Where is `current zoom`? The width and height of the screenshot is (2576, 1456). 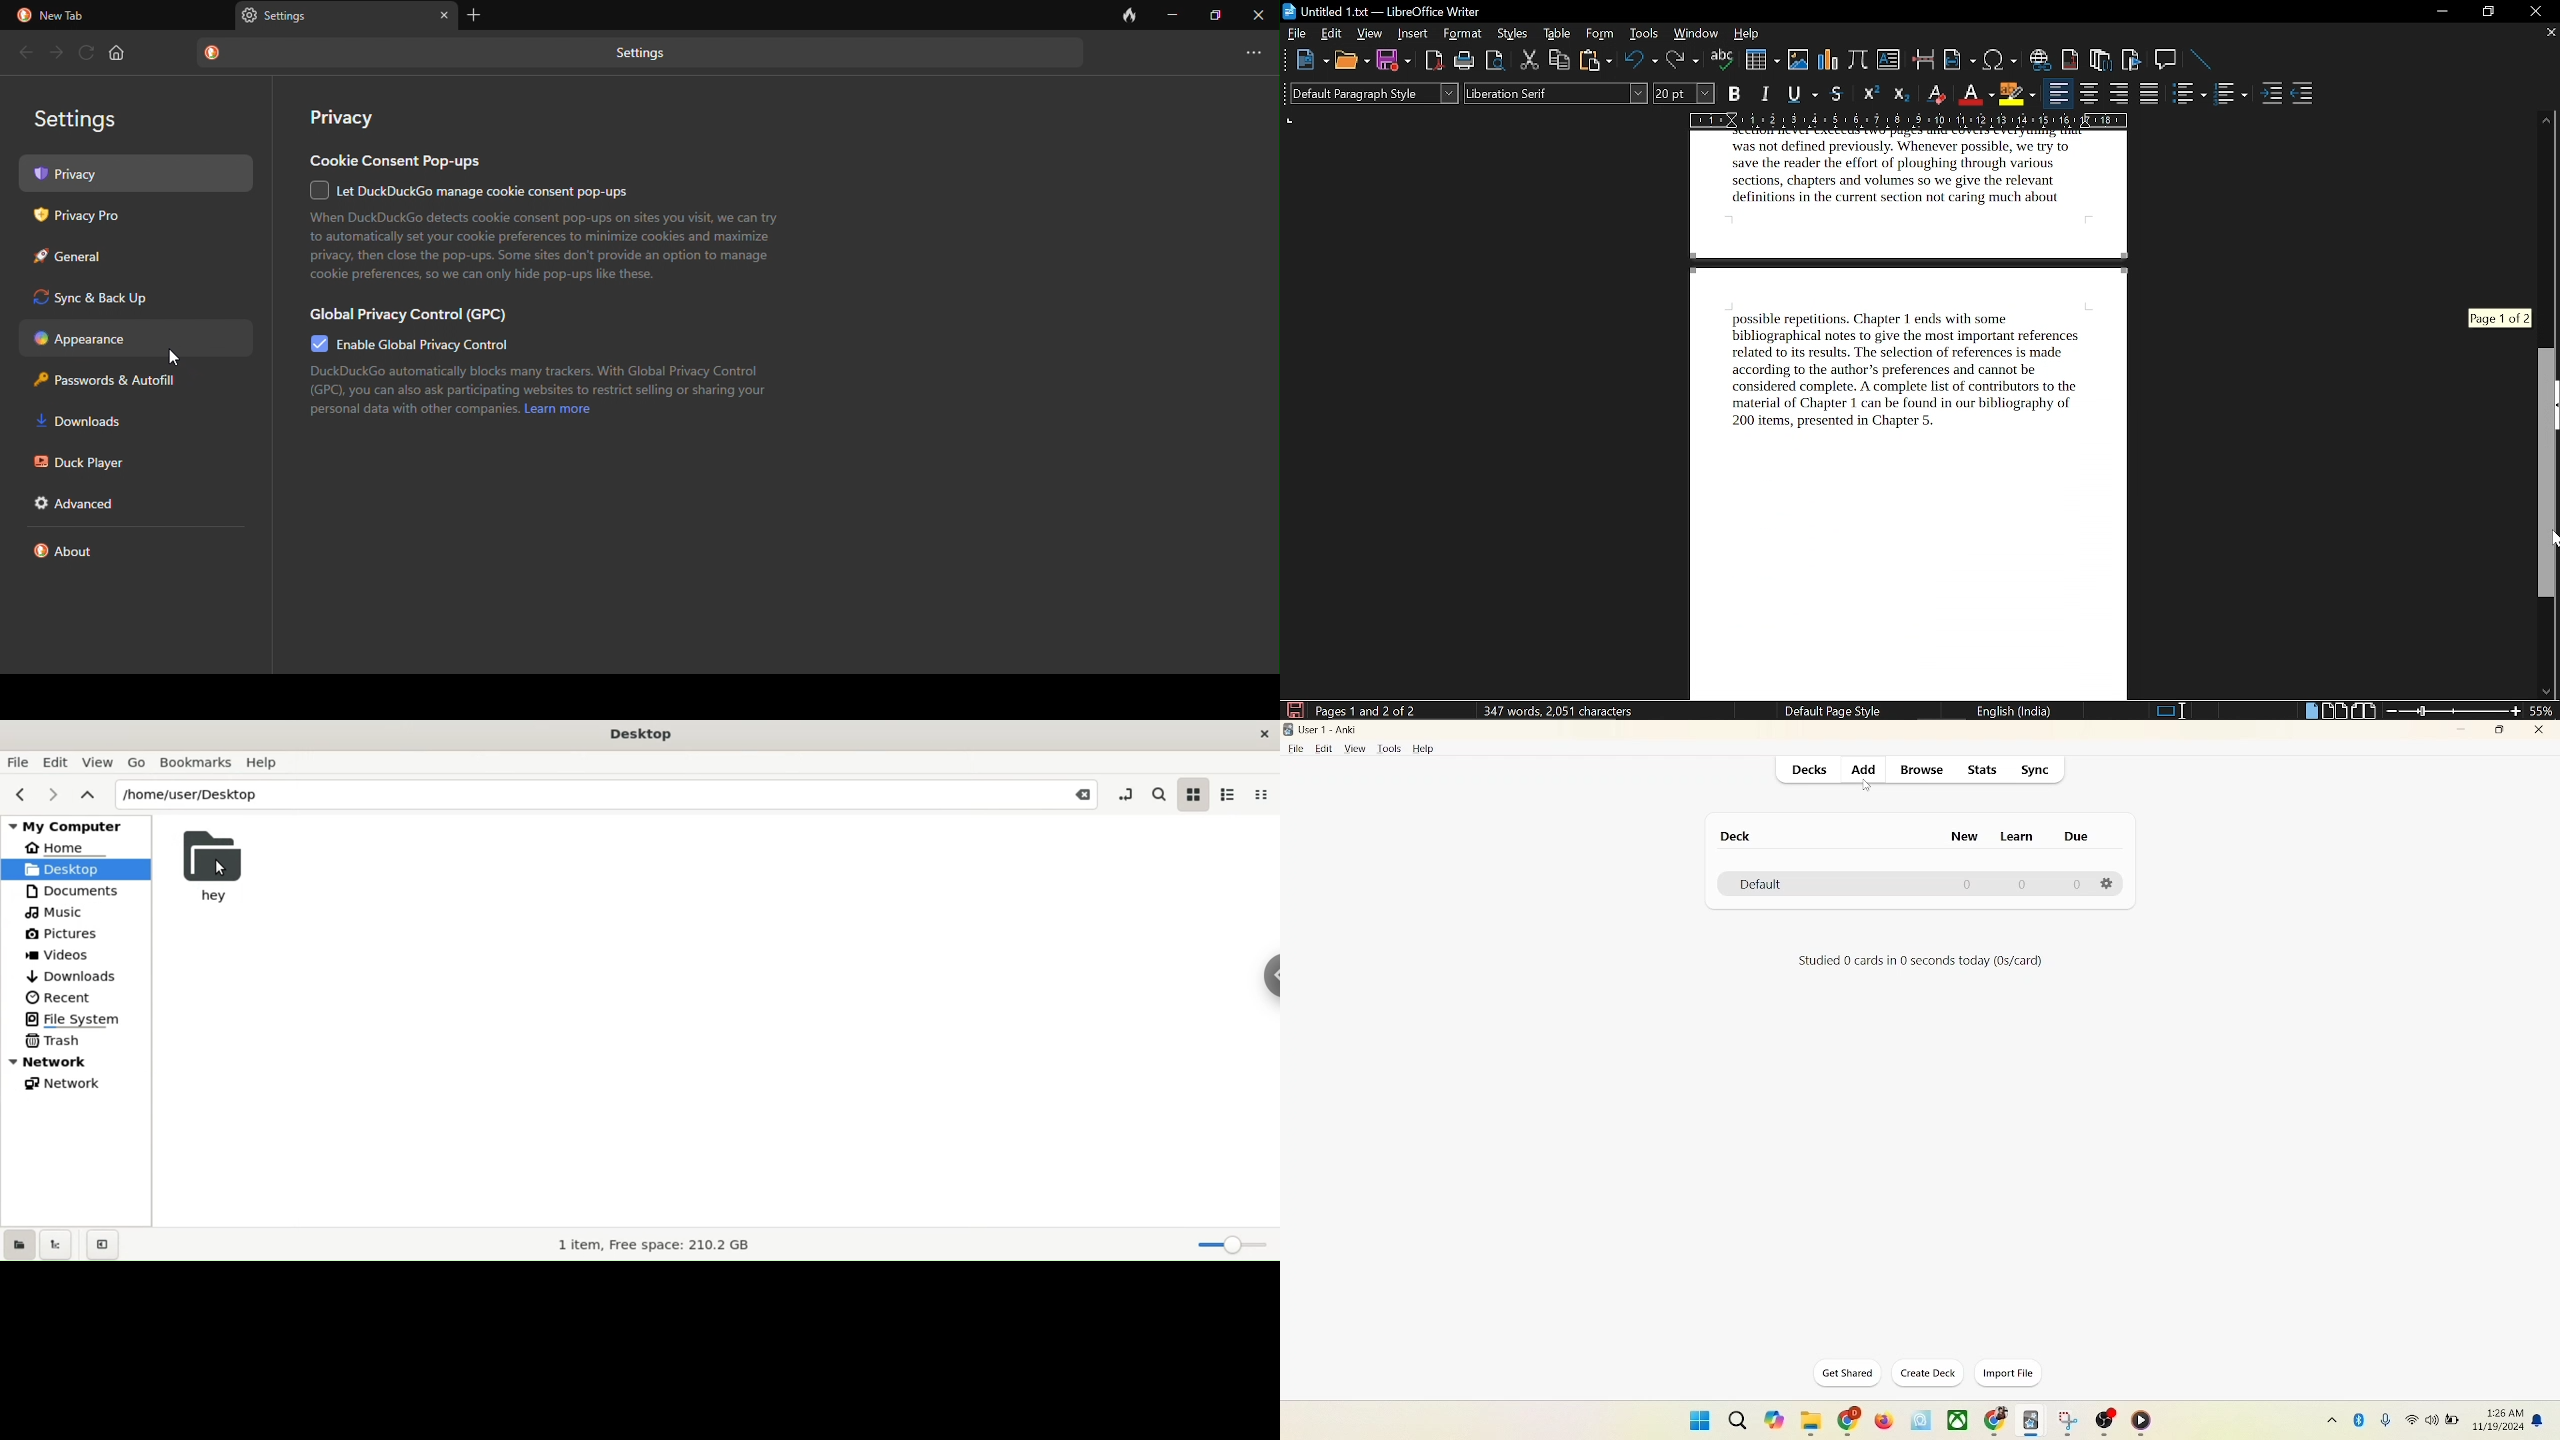
current zoom is located at coordinates (2545, 712).